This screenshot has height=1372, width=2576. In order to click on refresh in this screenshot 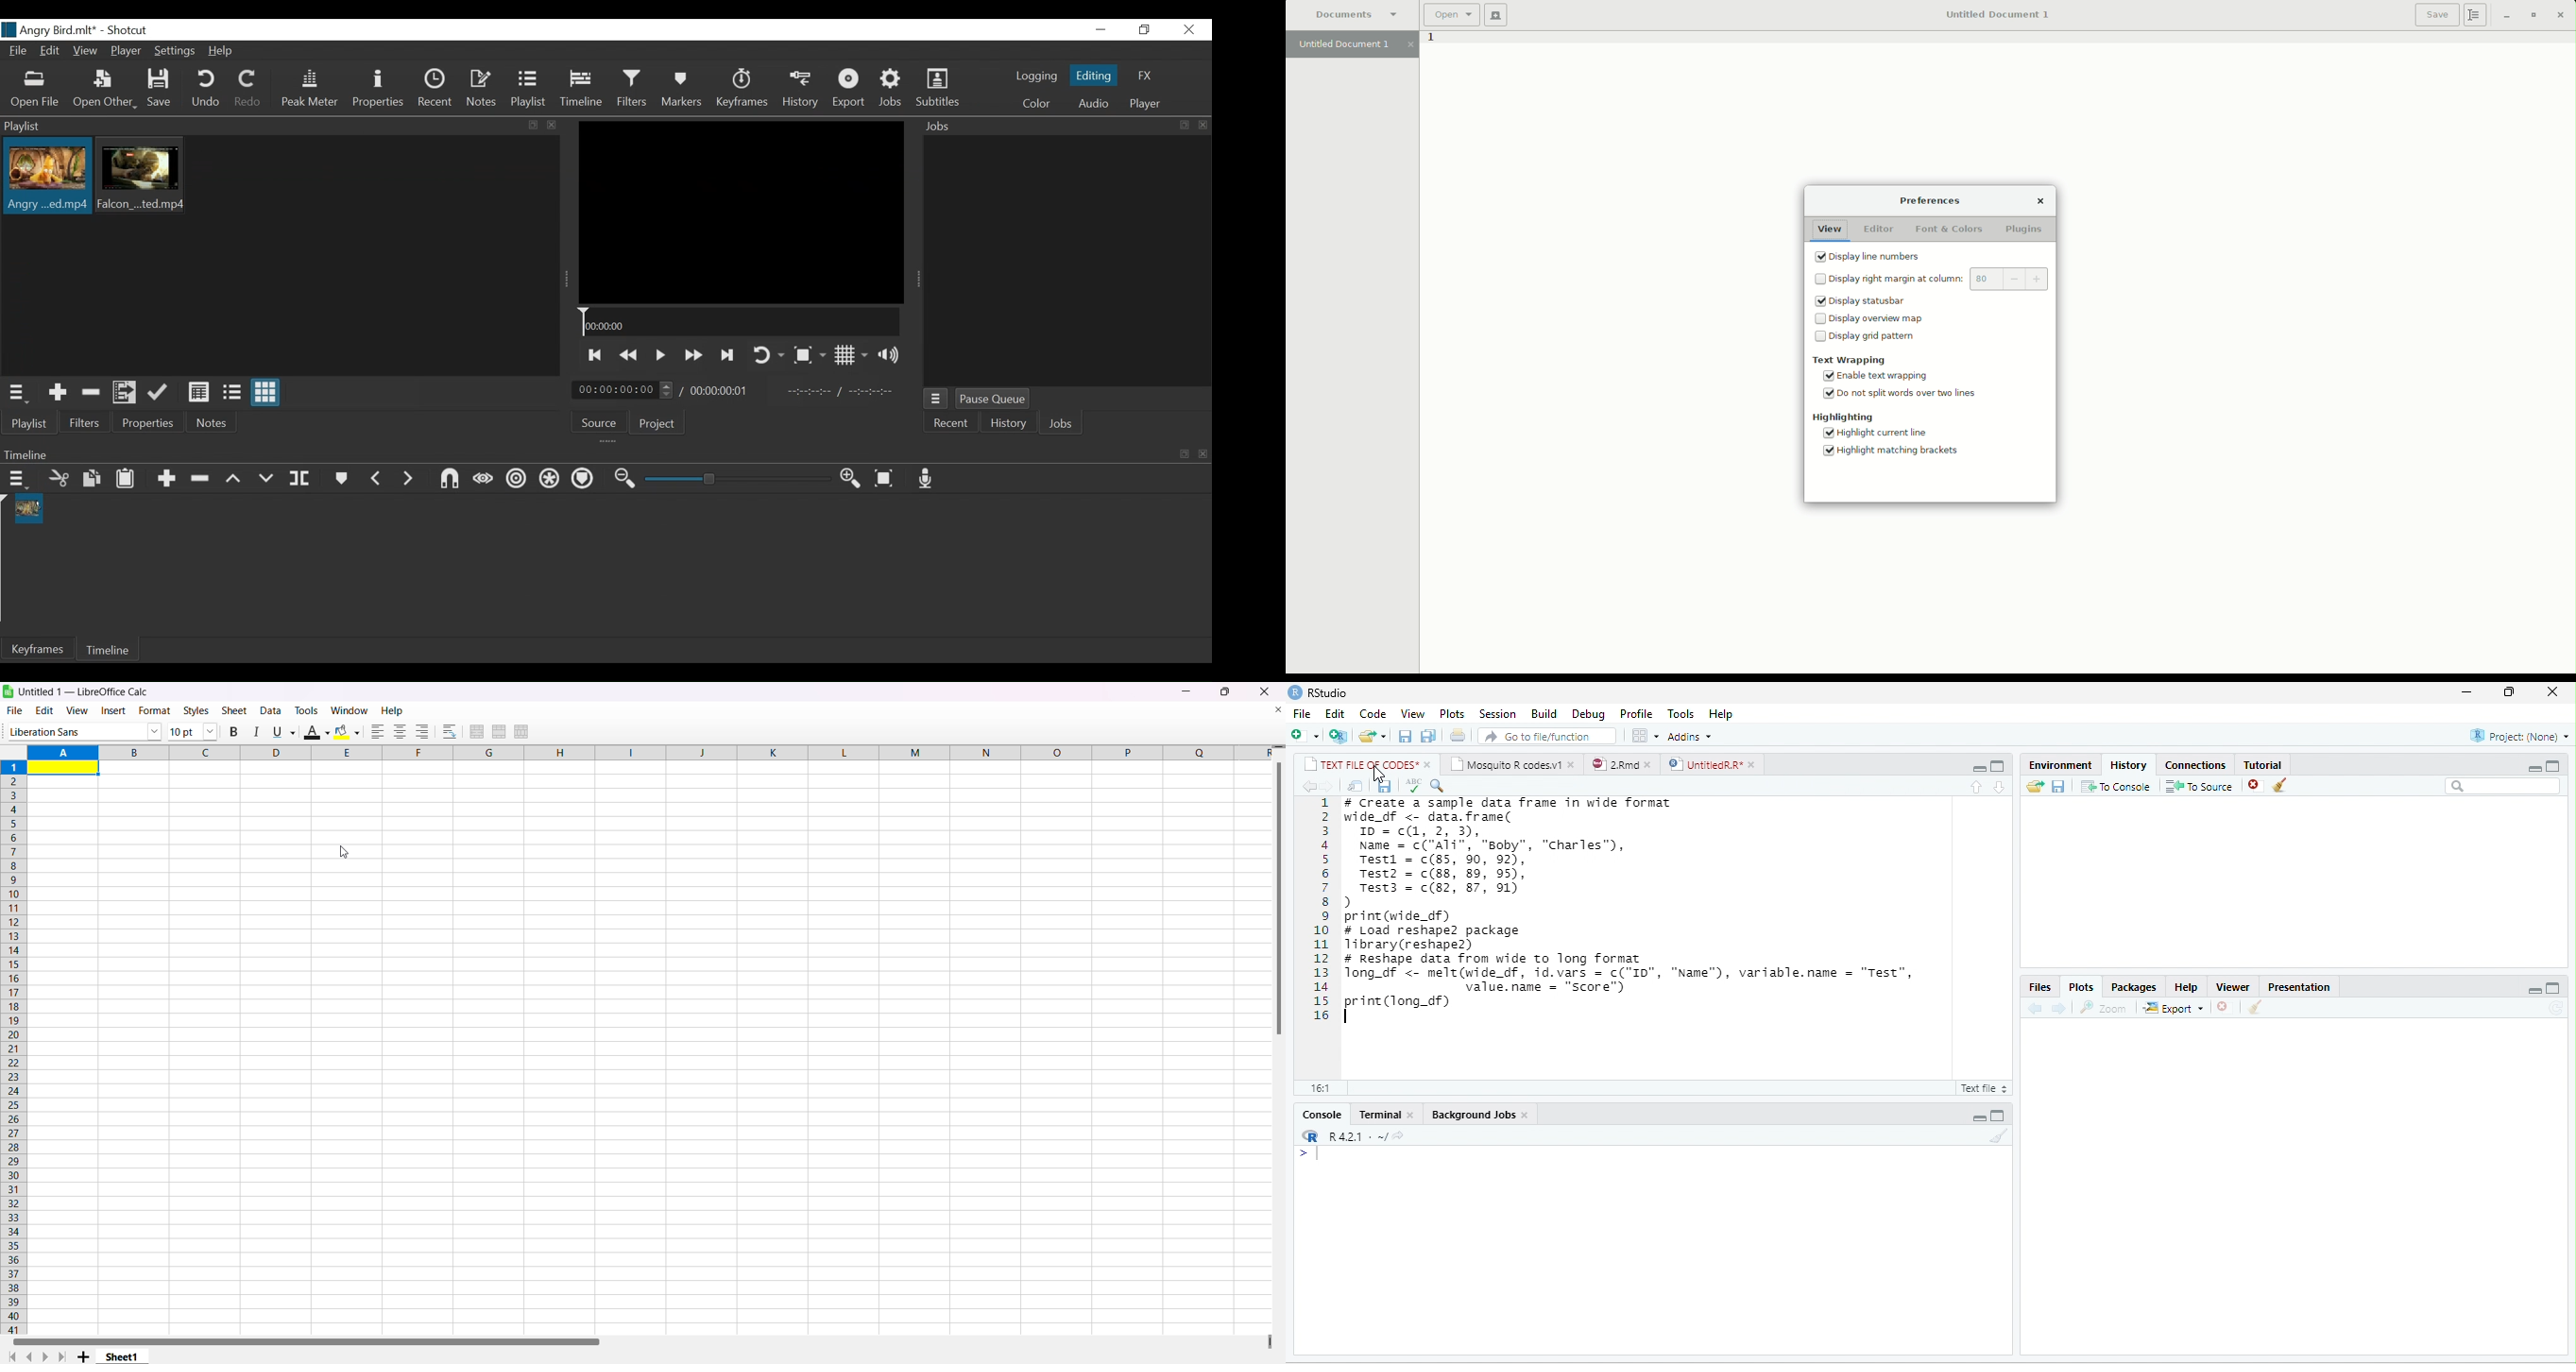, I will do `click(2556, 1008)`.